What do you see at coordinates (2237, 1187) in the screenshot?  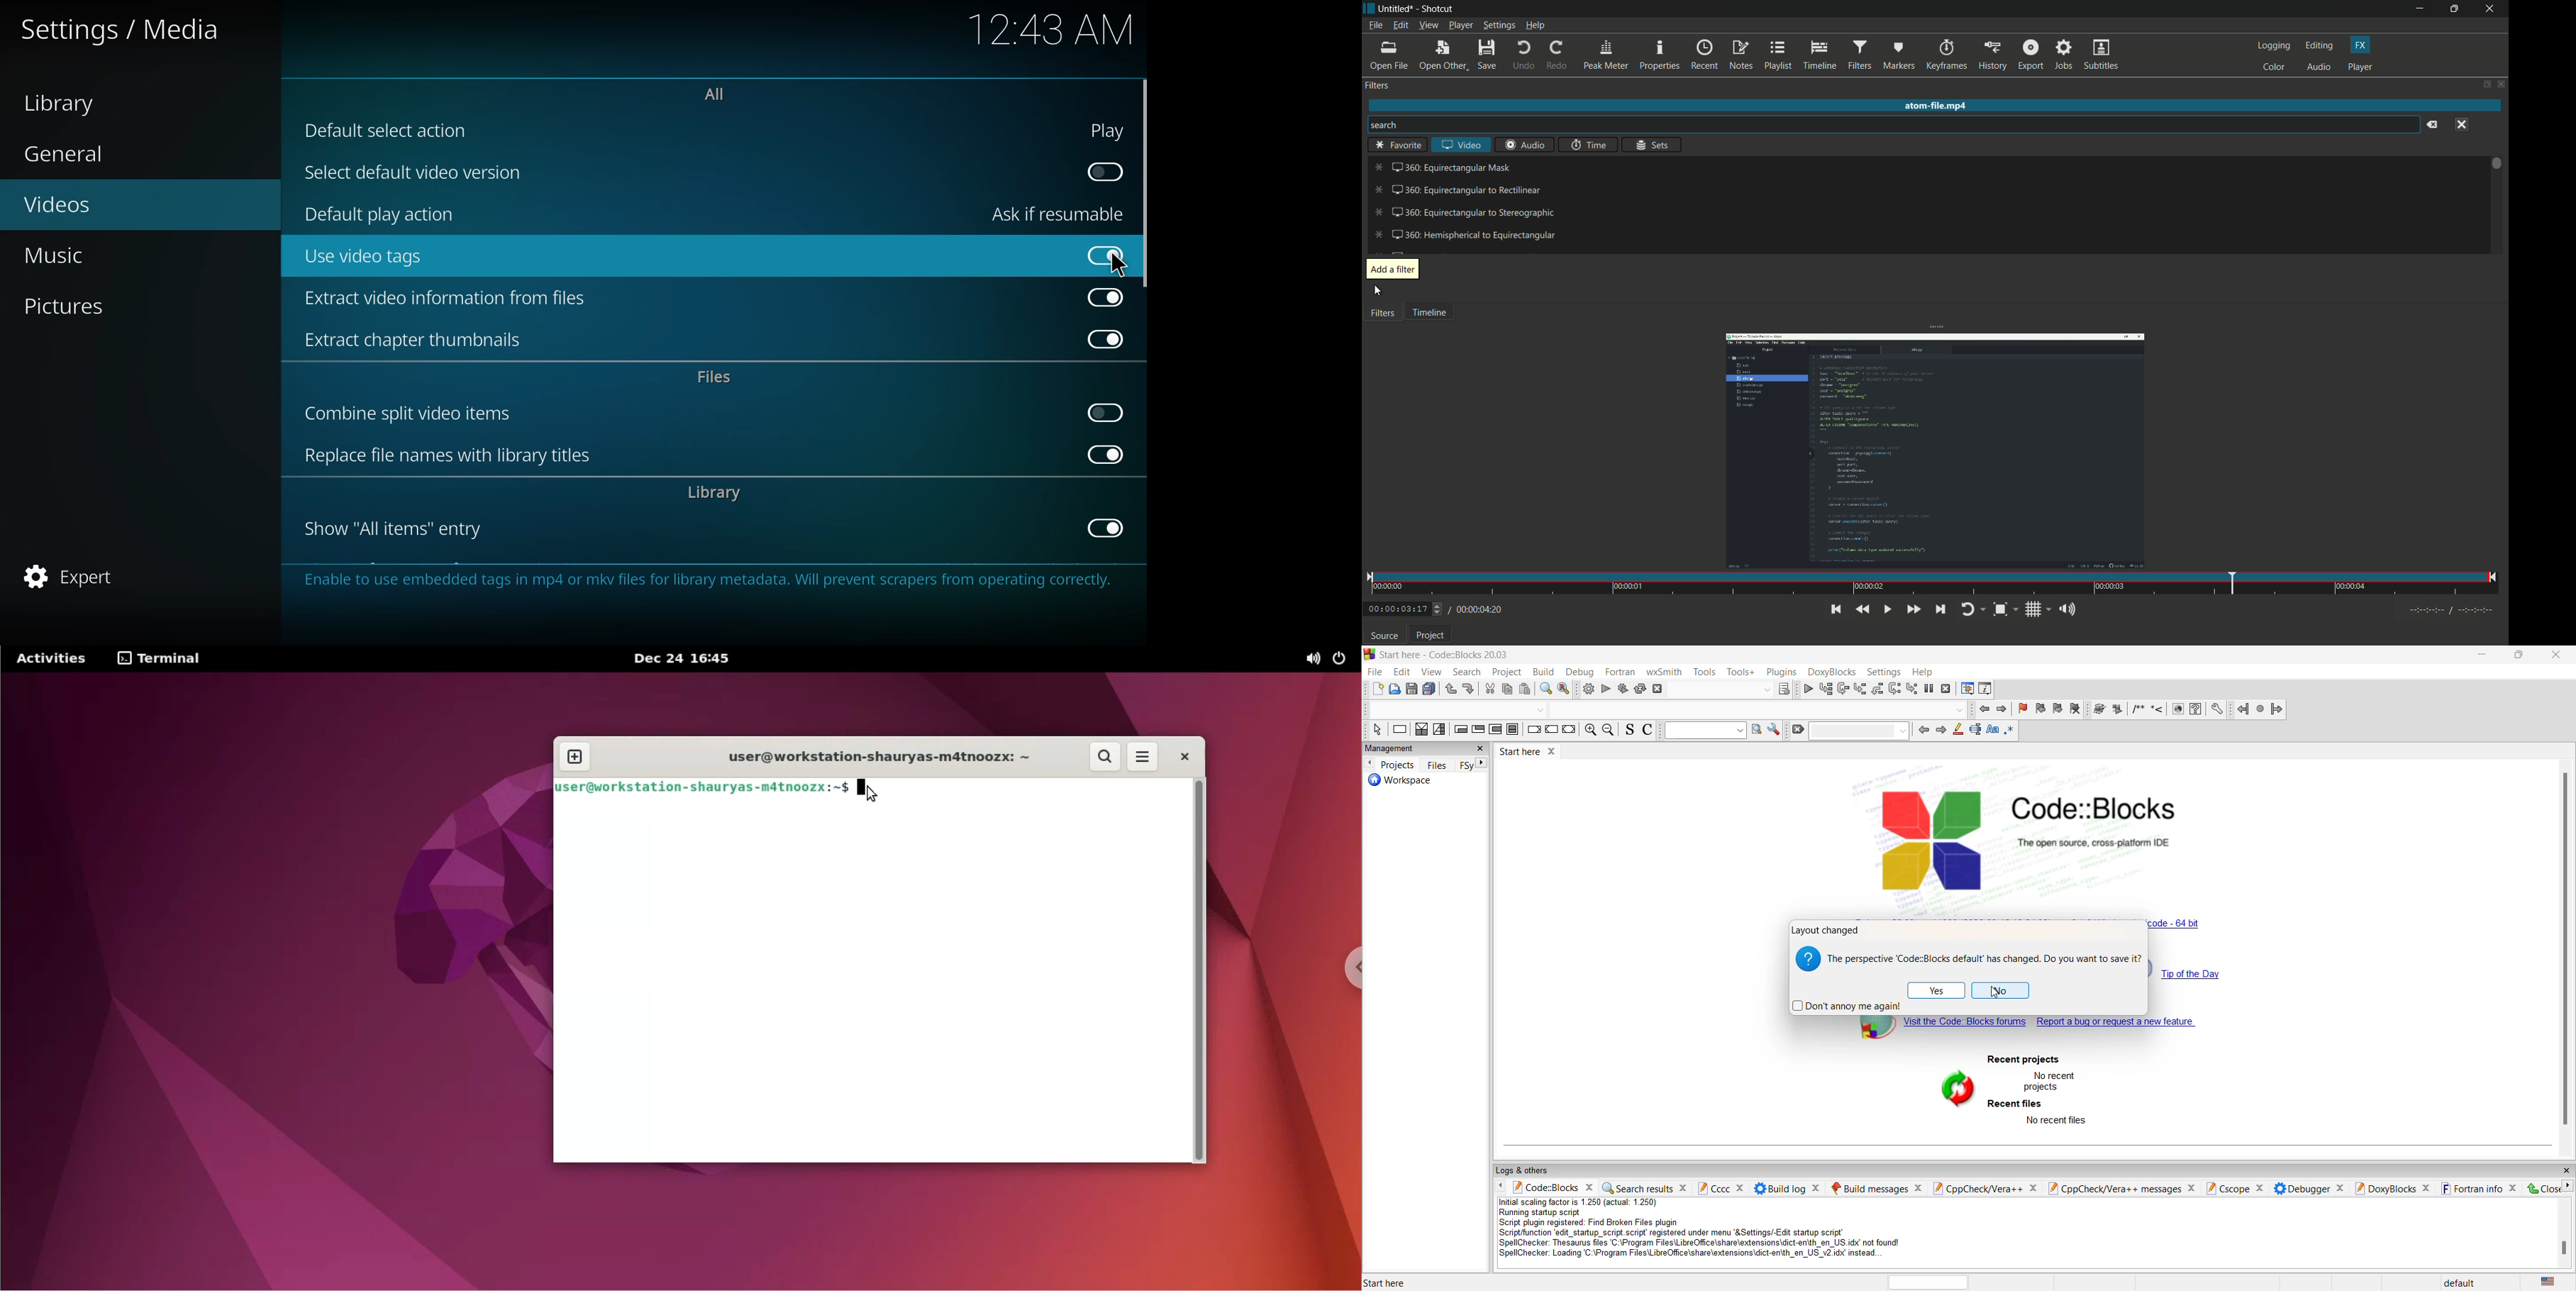 I see `Cscope` at bounding box center [2237, 1187].